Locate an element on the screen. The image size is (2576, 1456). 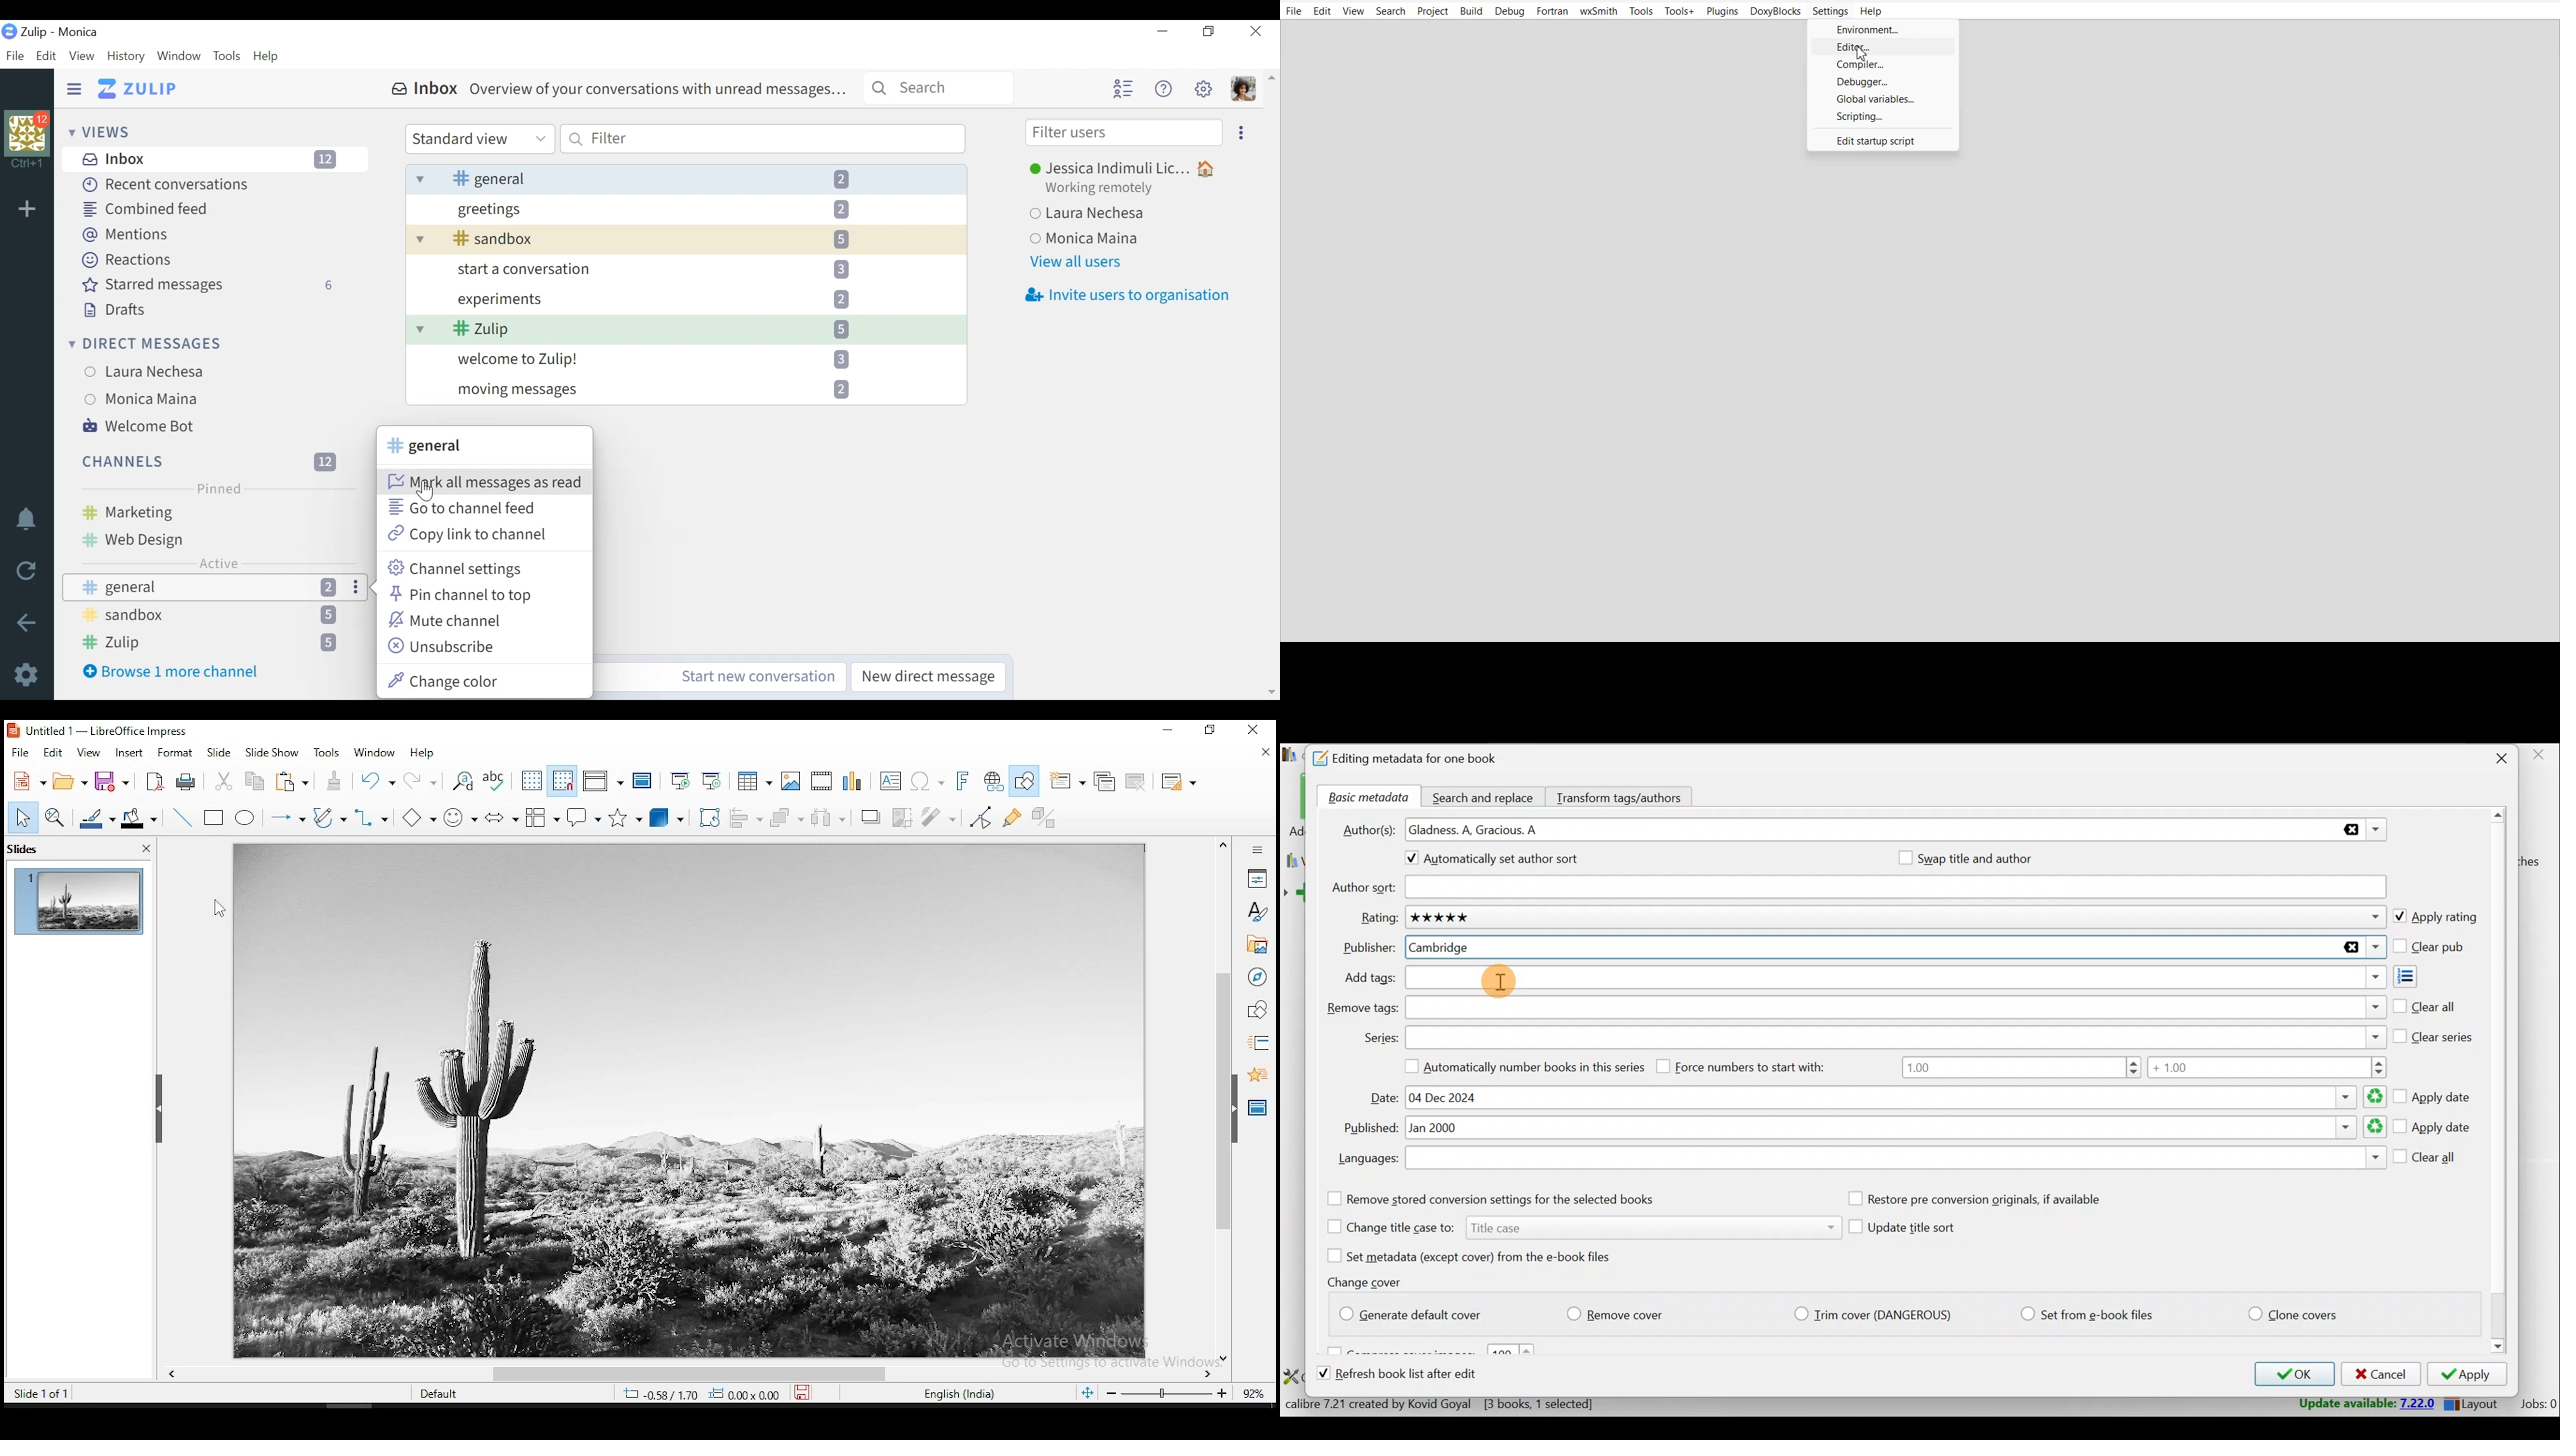
Drafts is located at coordinates (111, 311).